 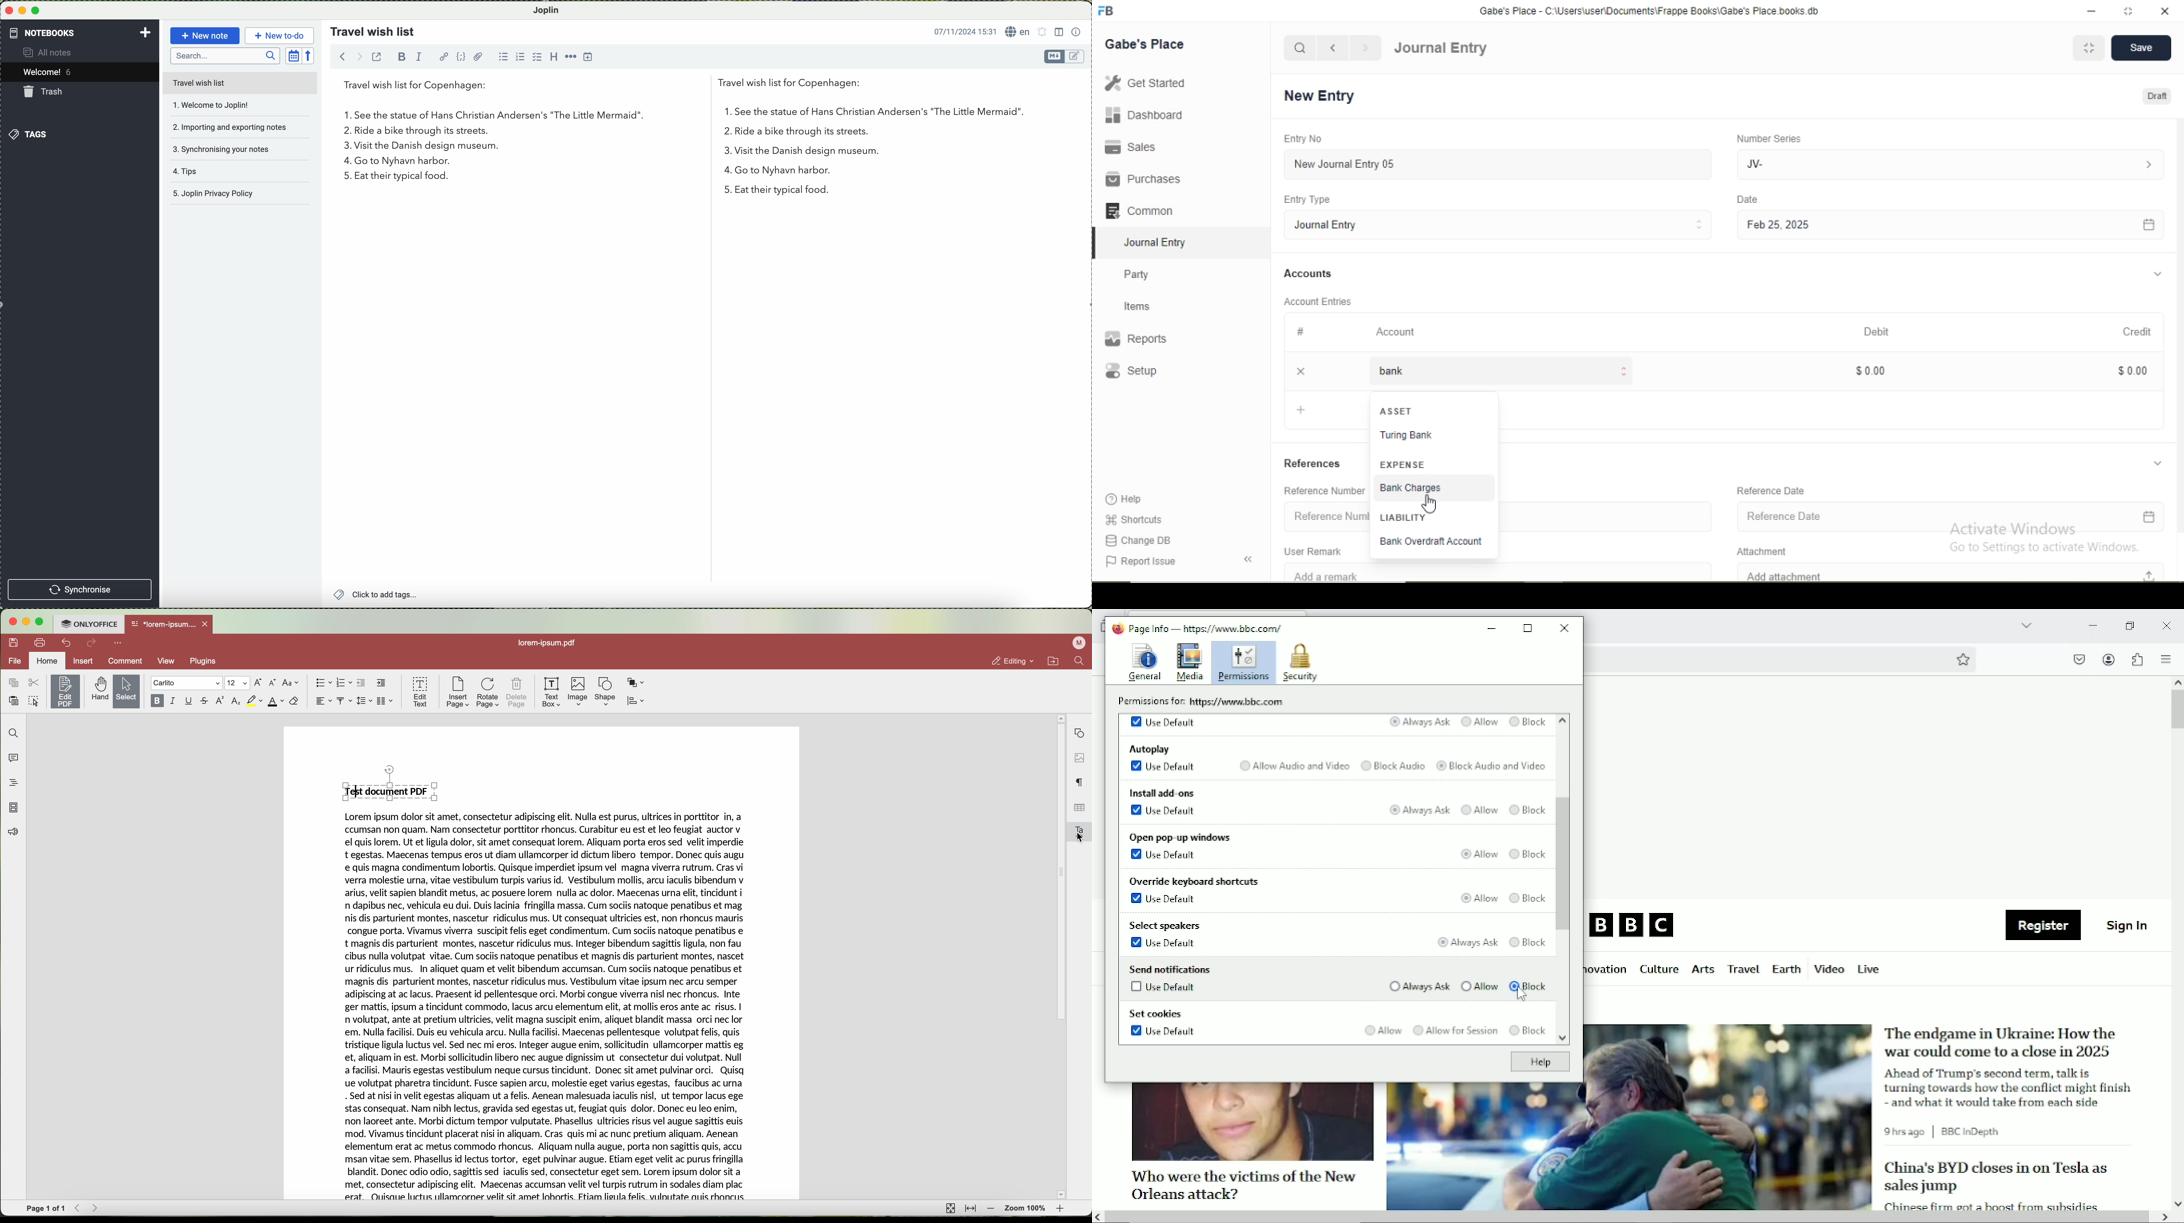 What do you see at coordinates (1633, 926) in the screenshot?
I see `BBC` at bounding box center [1633, 926].